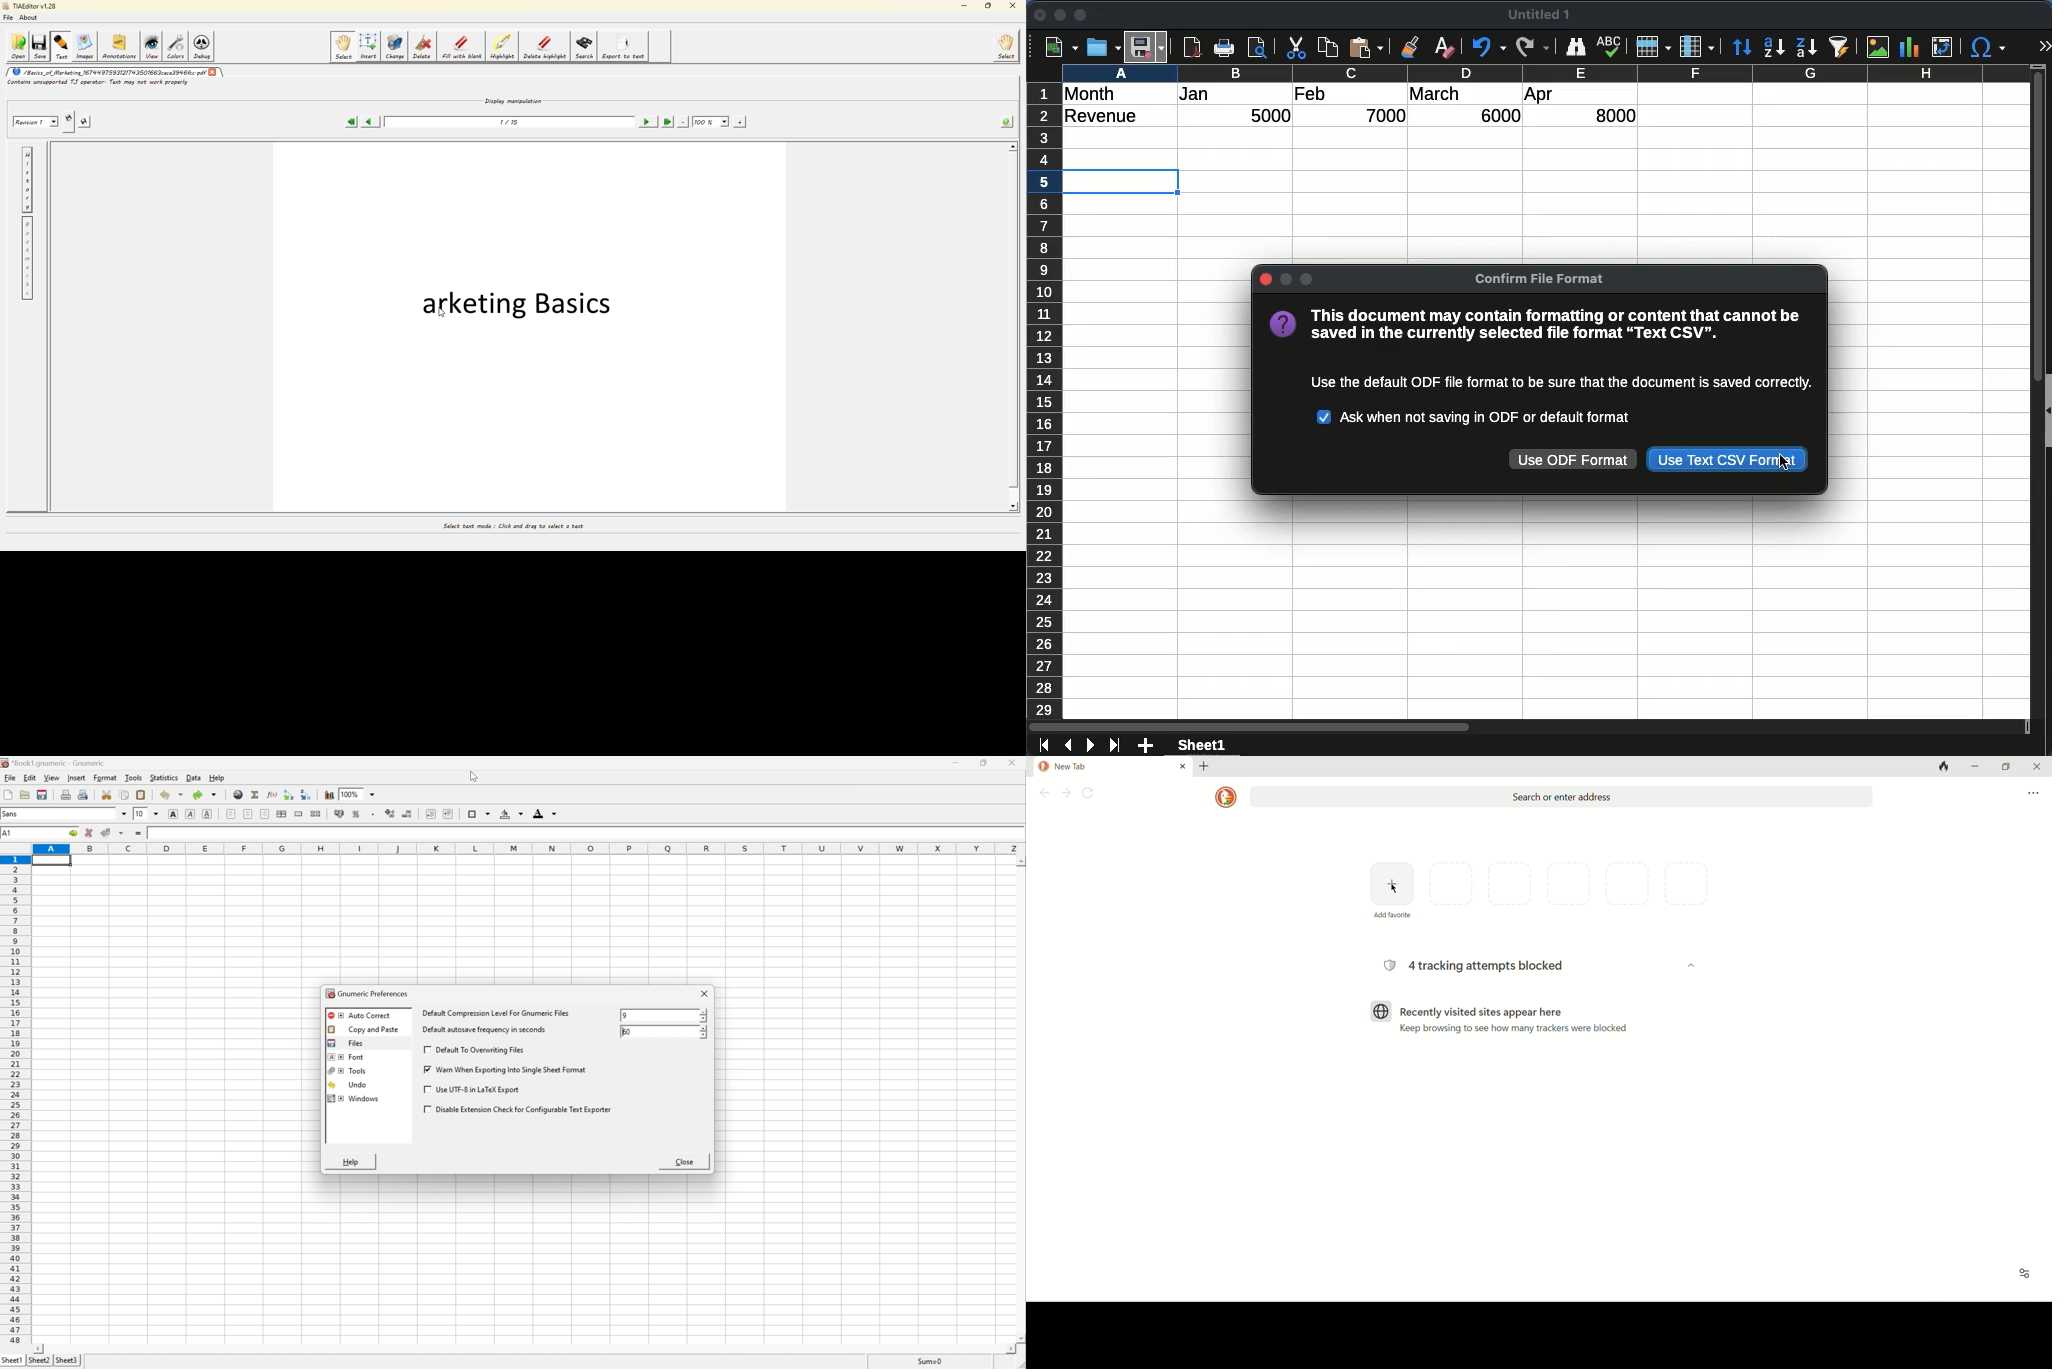 The image size is (2072, 1372). Describe the element at coordinates (1610, 48) in the screenshot. I see `spell check` at that location.